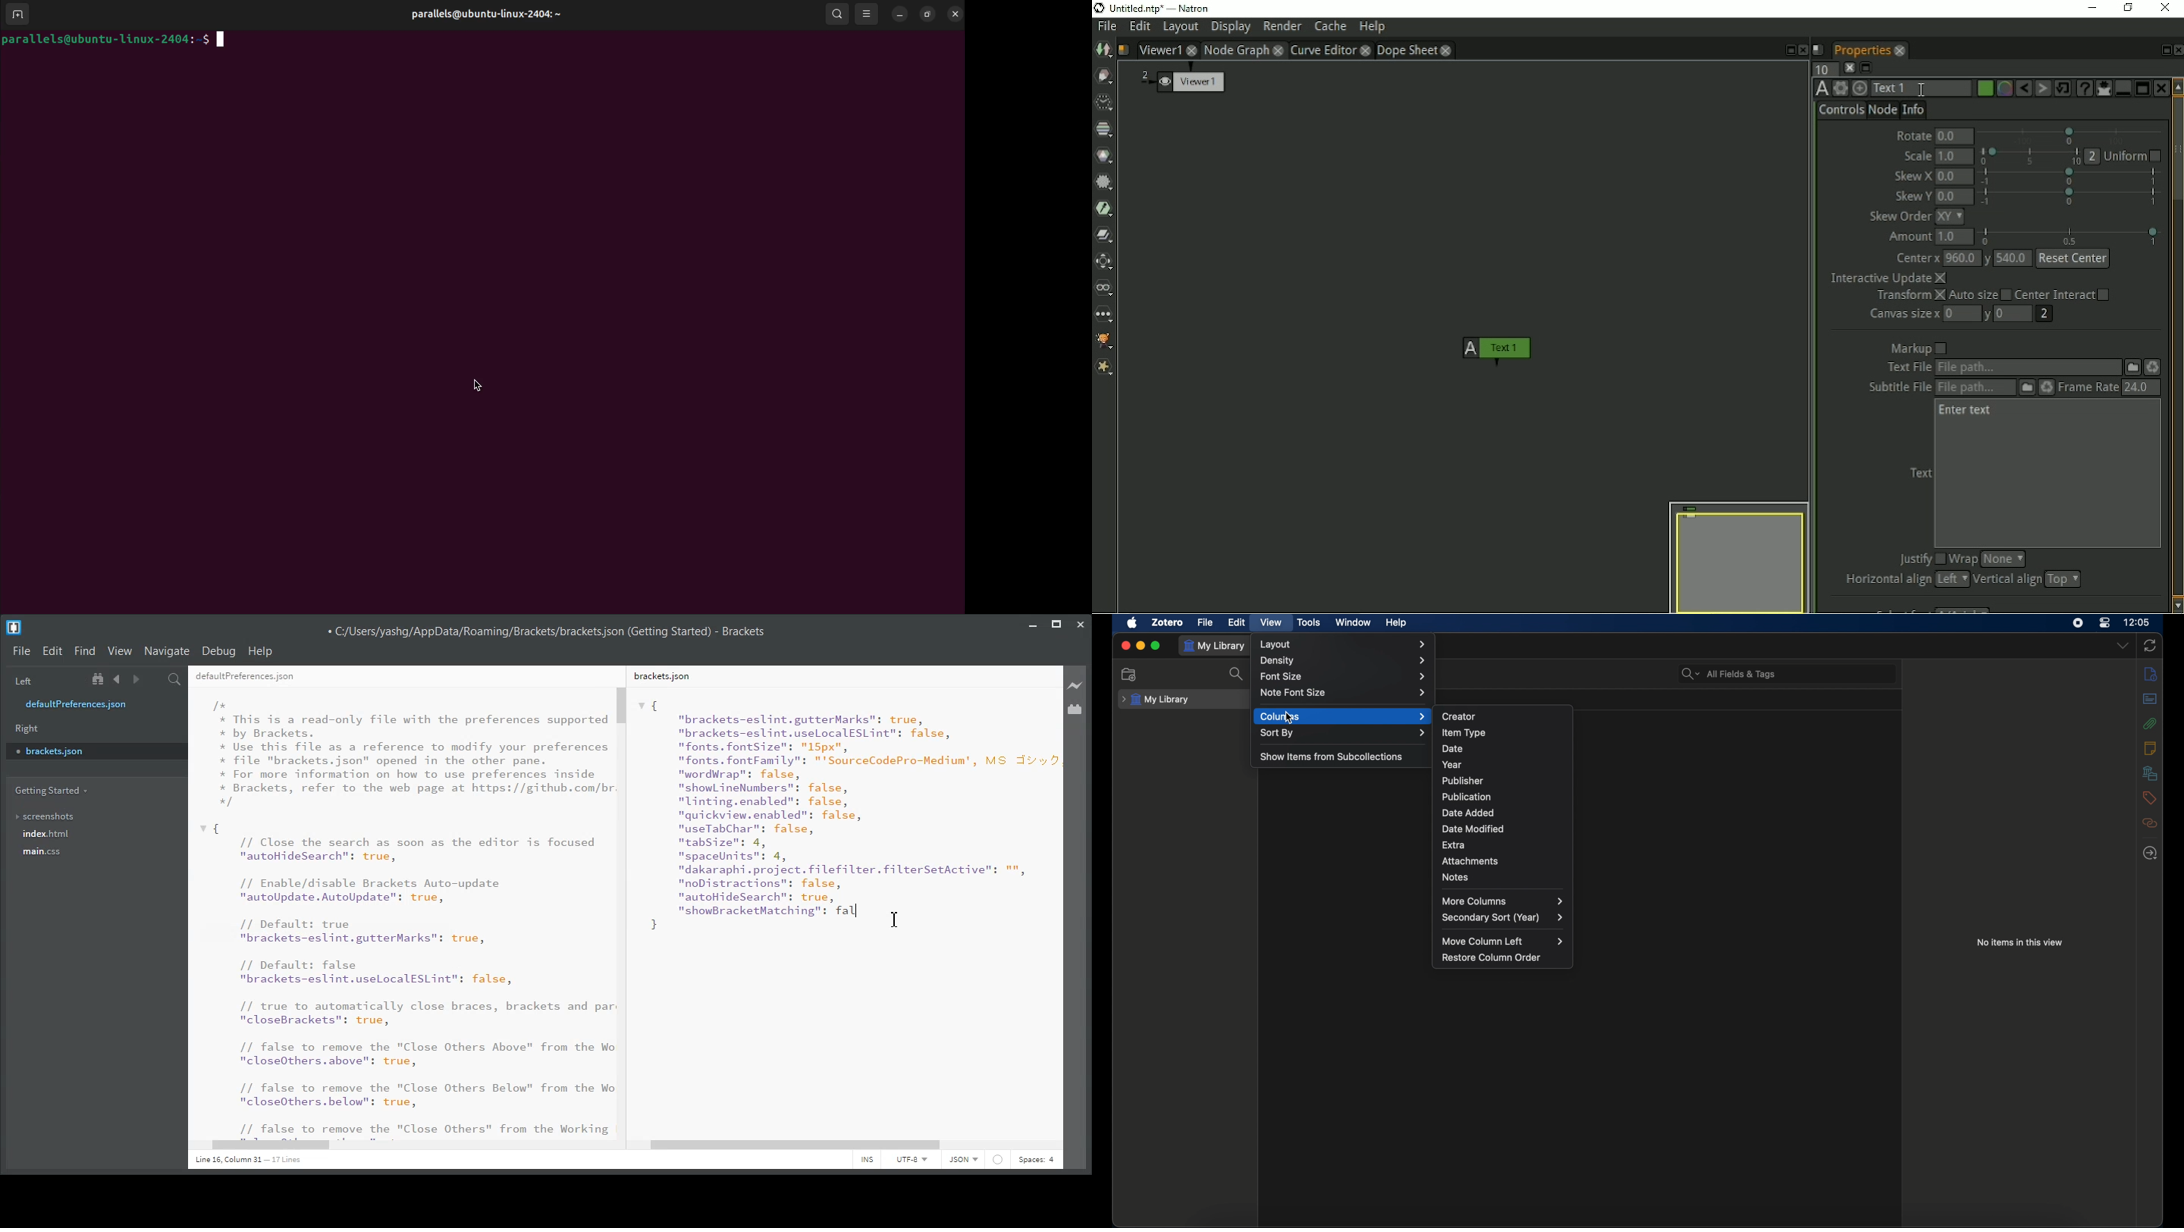  I want to click on my library, so click(1154, 700).